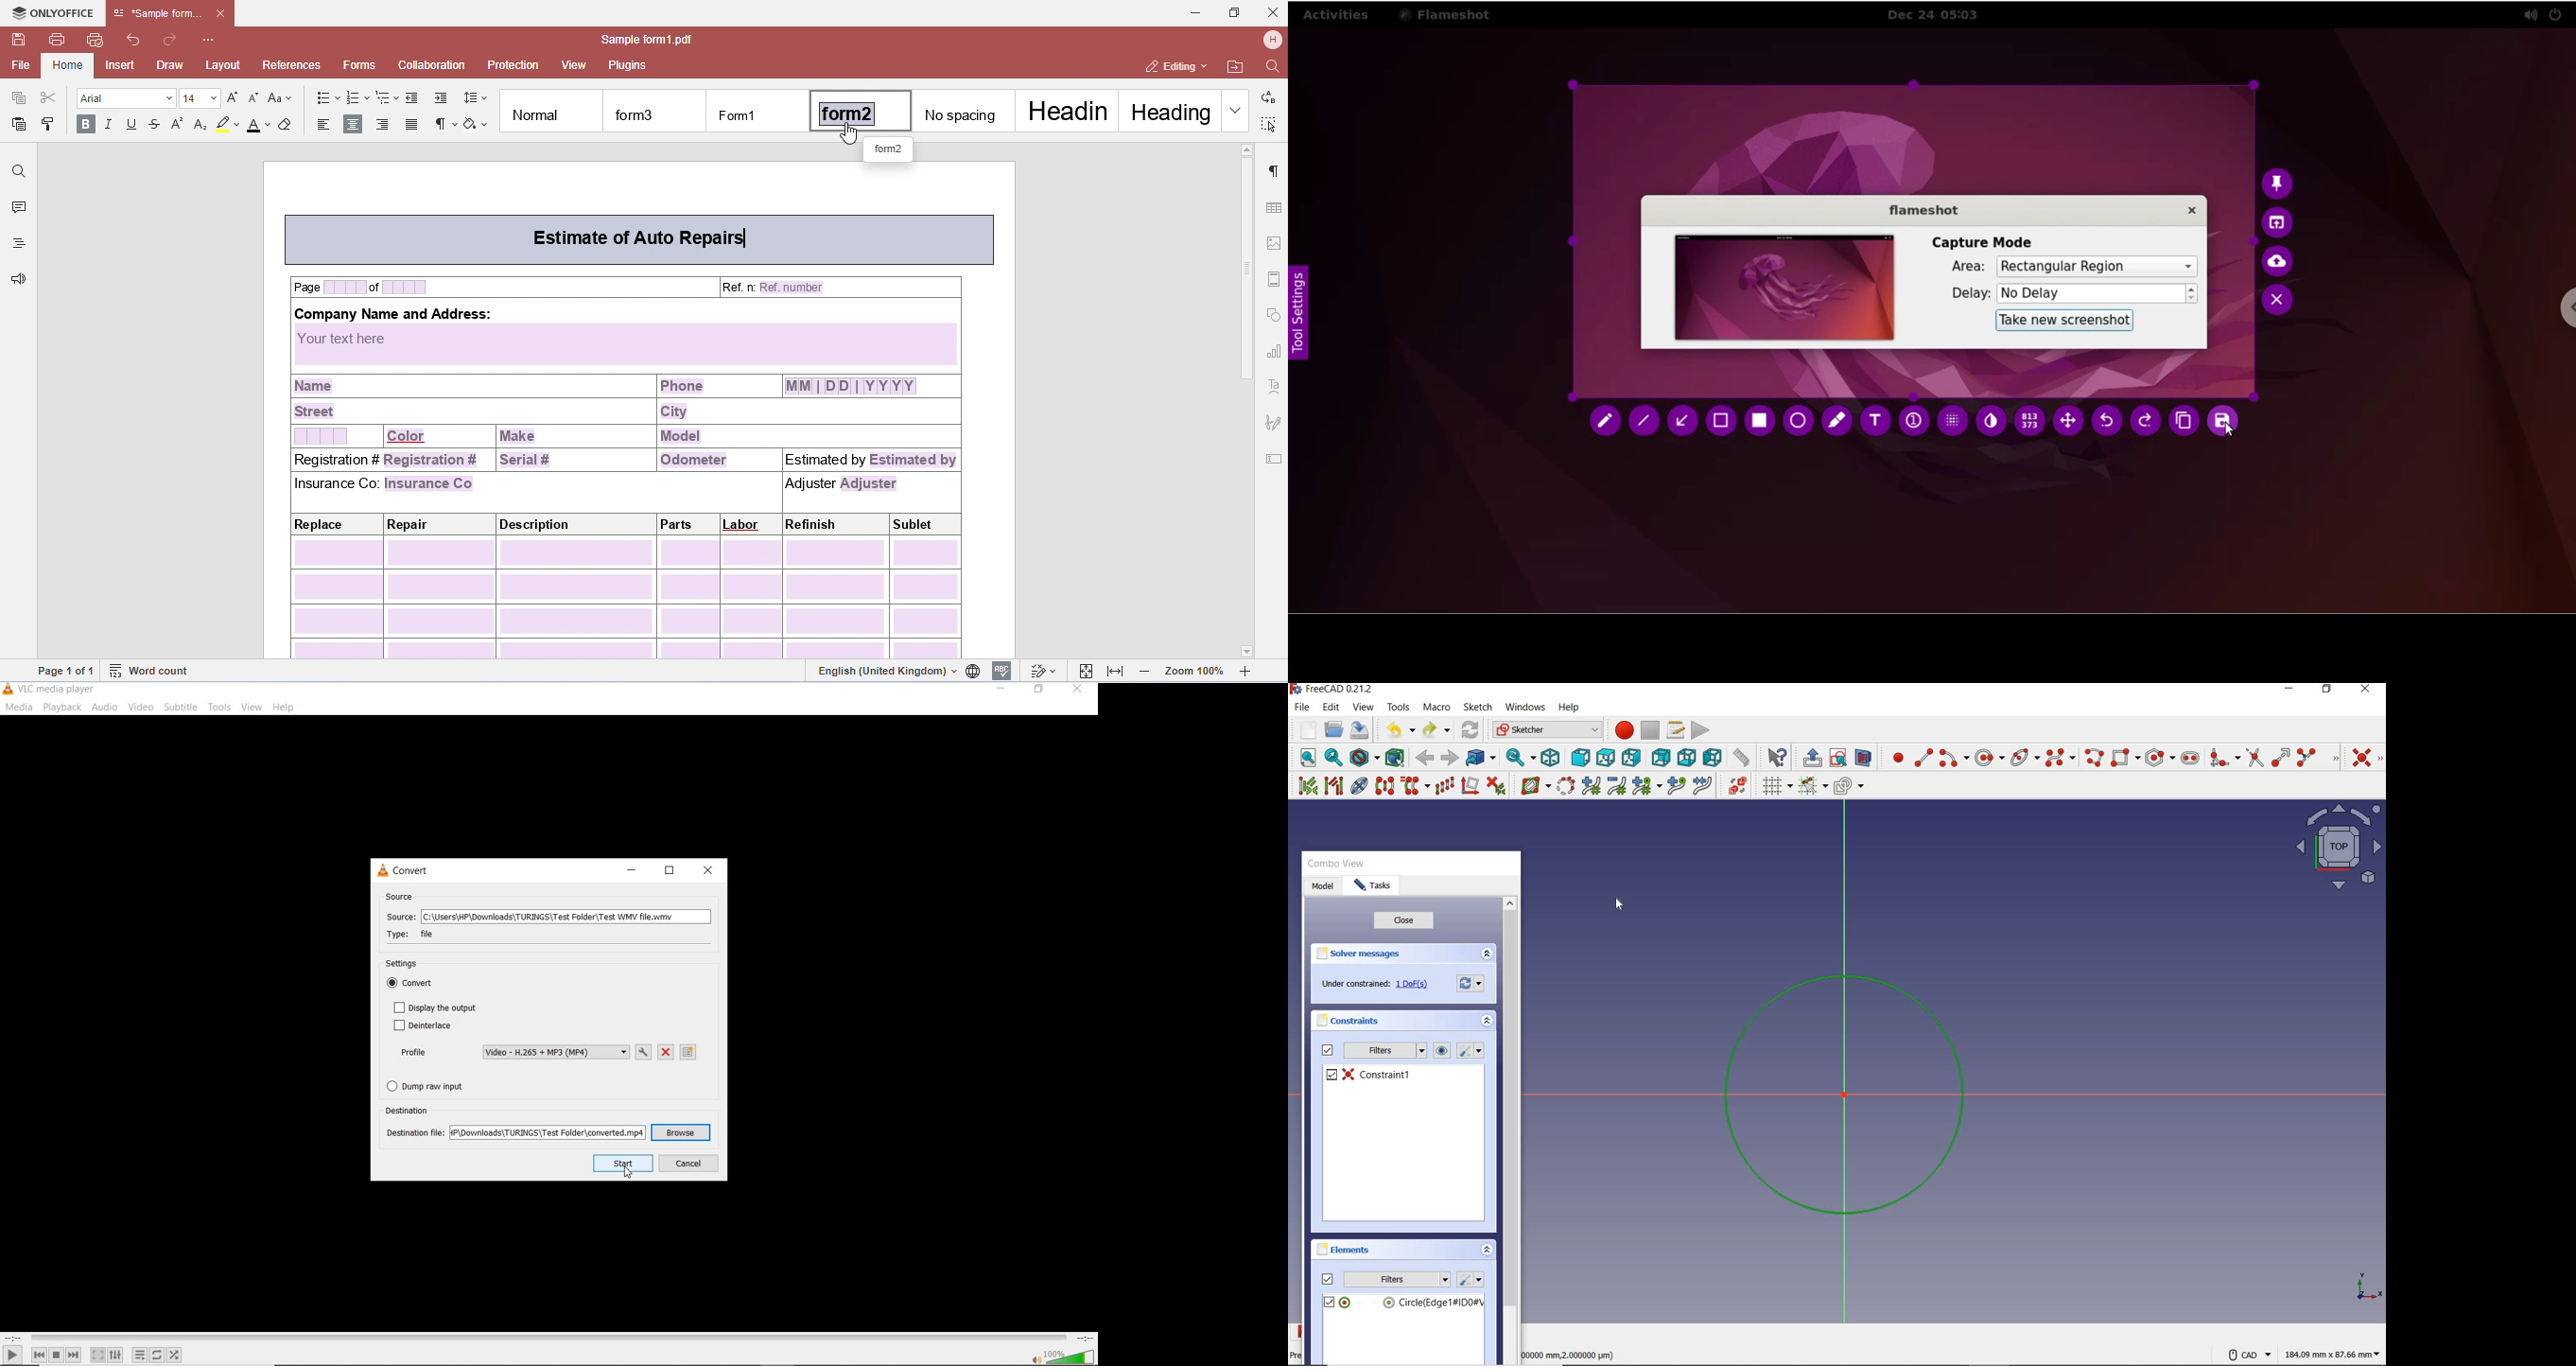 Image resolution: width=2576 pixels, height=1372 pixels. What do you see at coordinates (1623, 729) in the screenshot?
I see `macro recording` at bounding box center [1623, 729].